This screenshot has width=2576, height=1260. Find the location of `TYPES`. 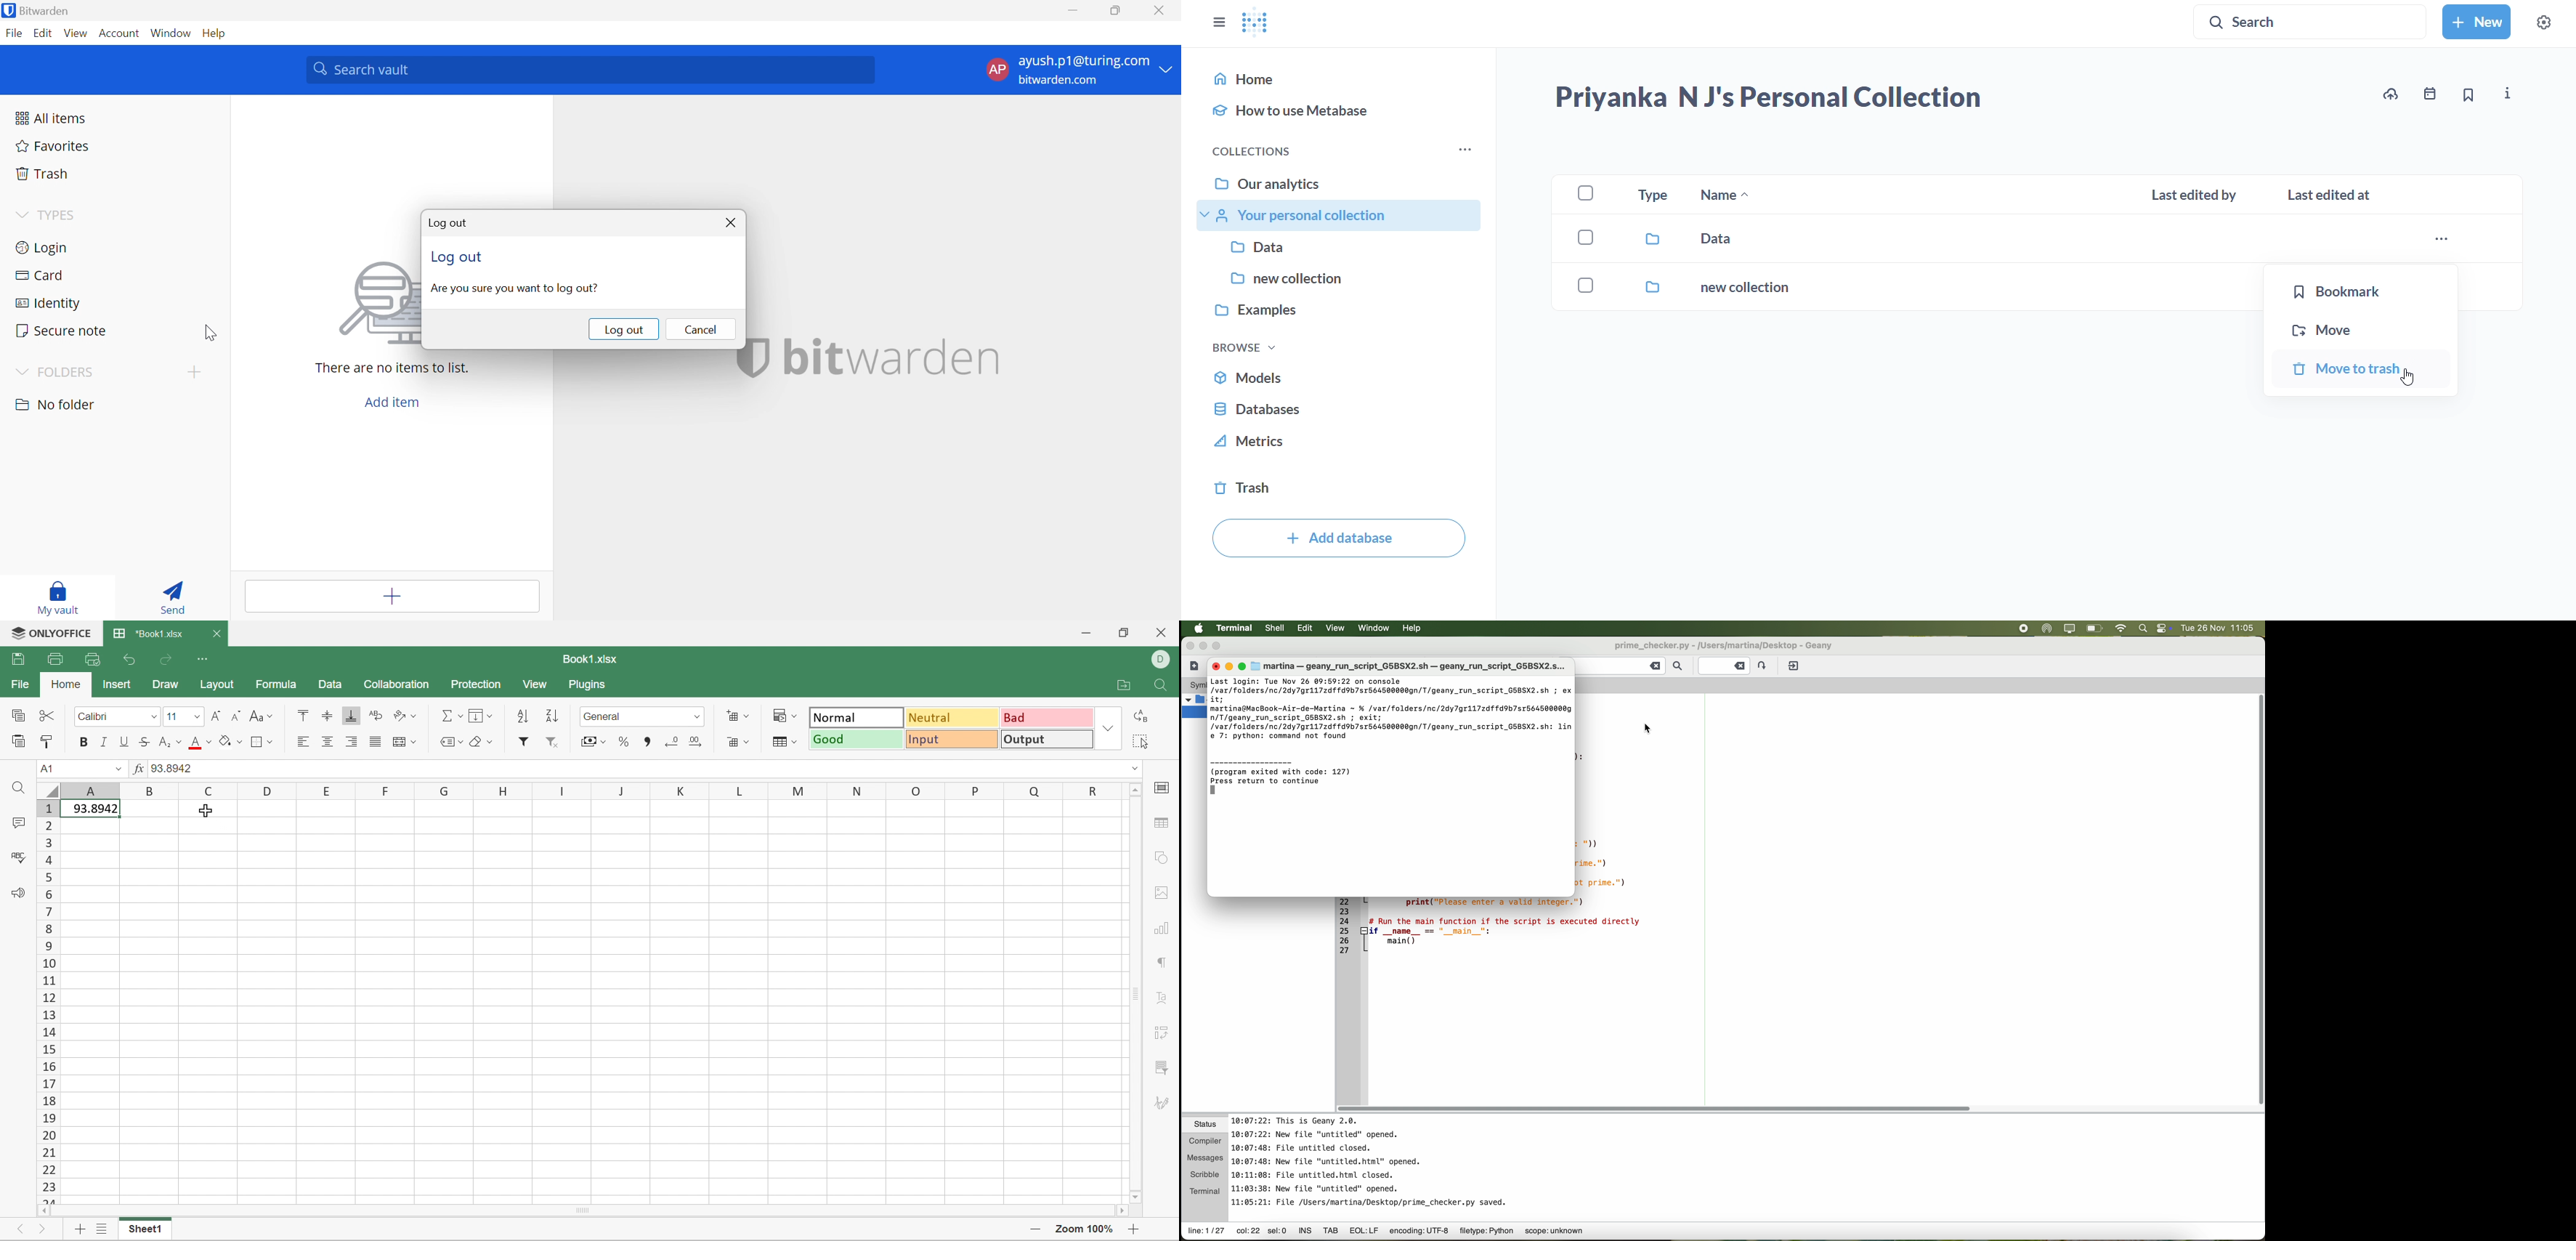

TYPES is located at coordinates (60, 215).